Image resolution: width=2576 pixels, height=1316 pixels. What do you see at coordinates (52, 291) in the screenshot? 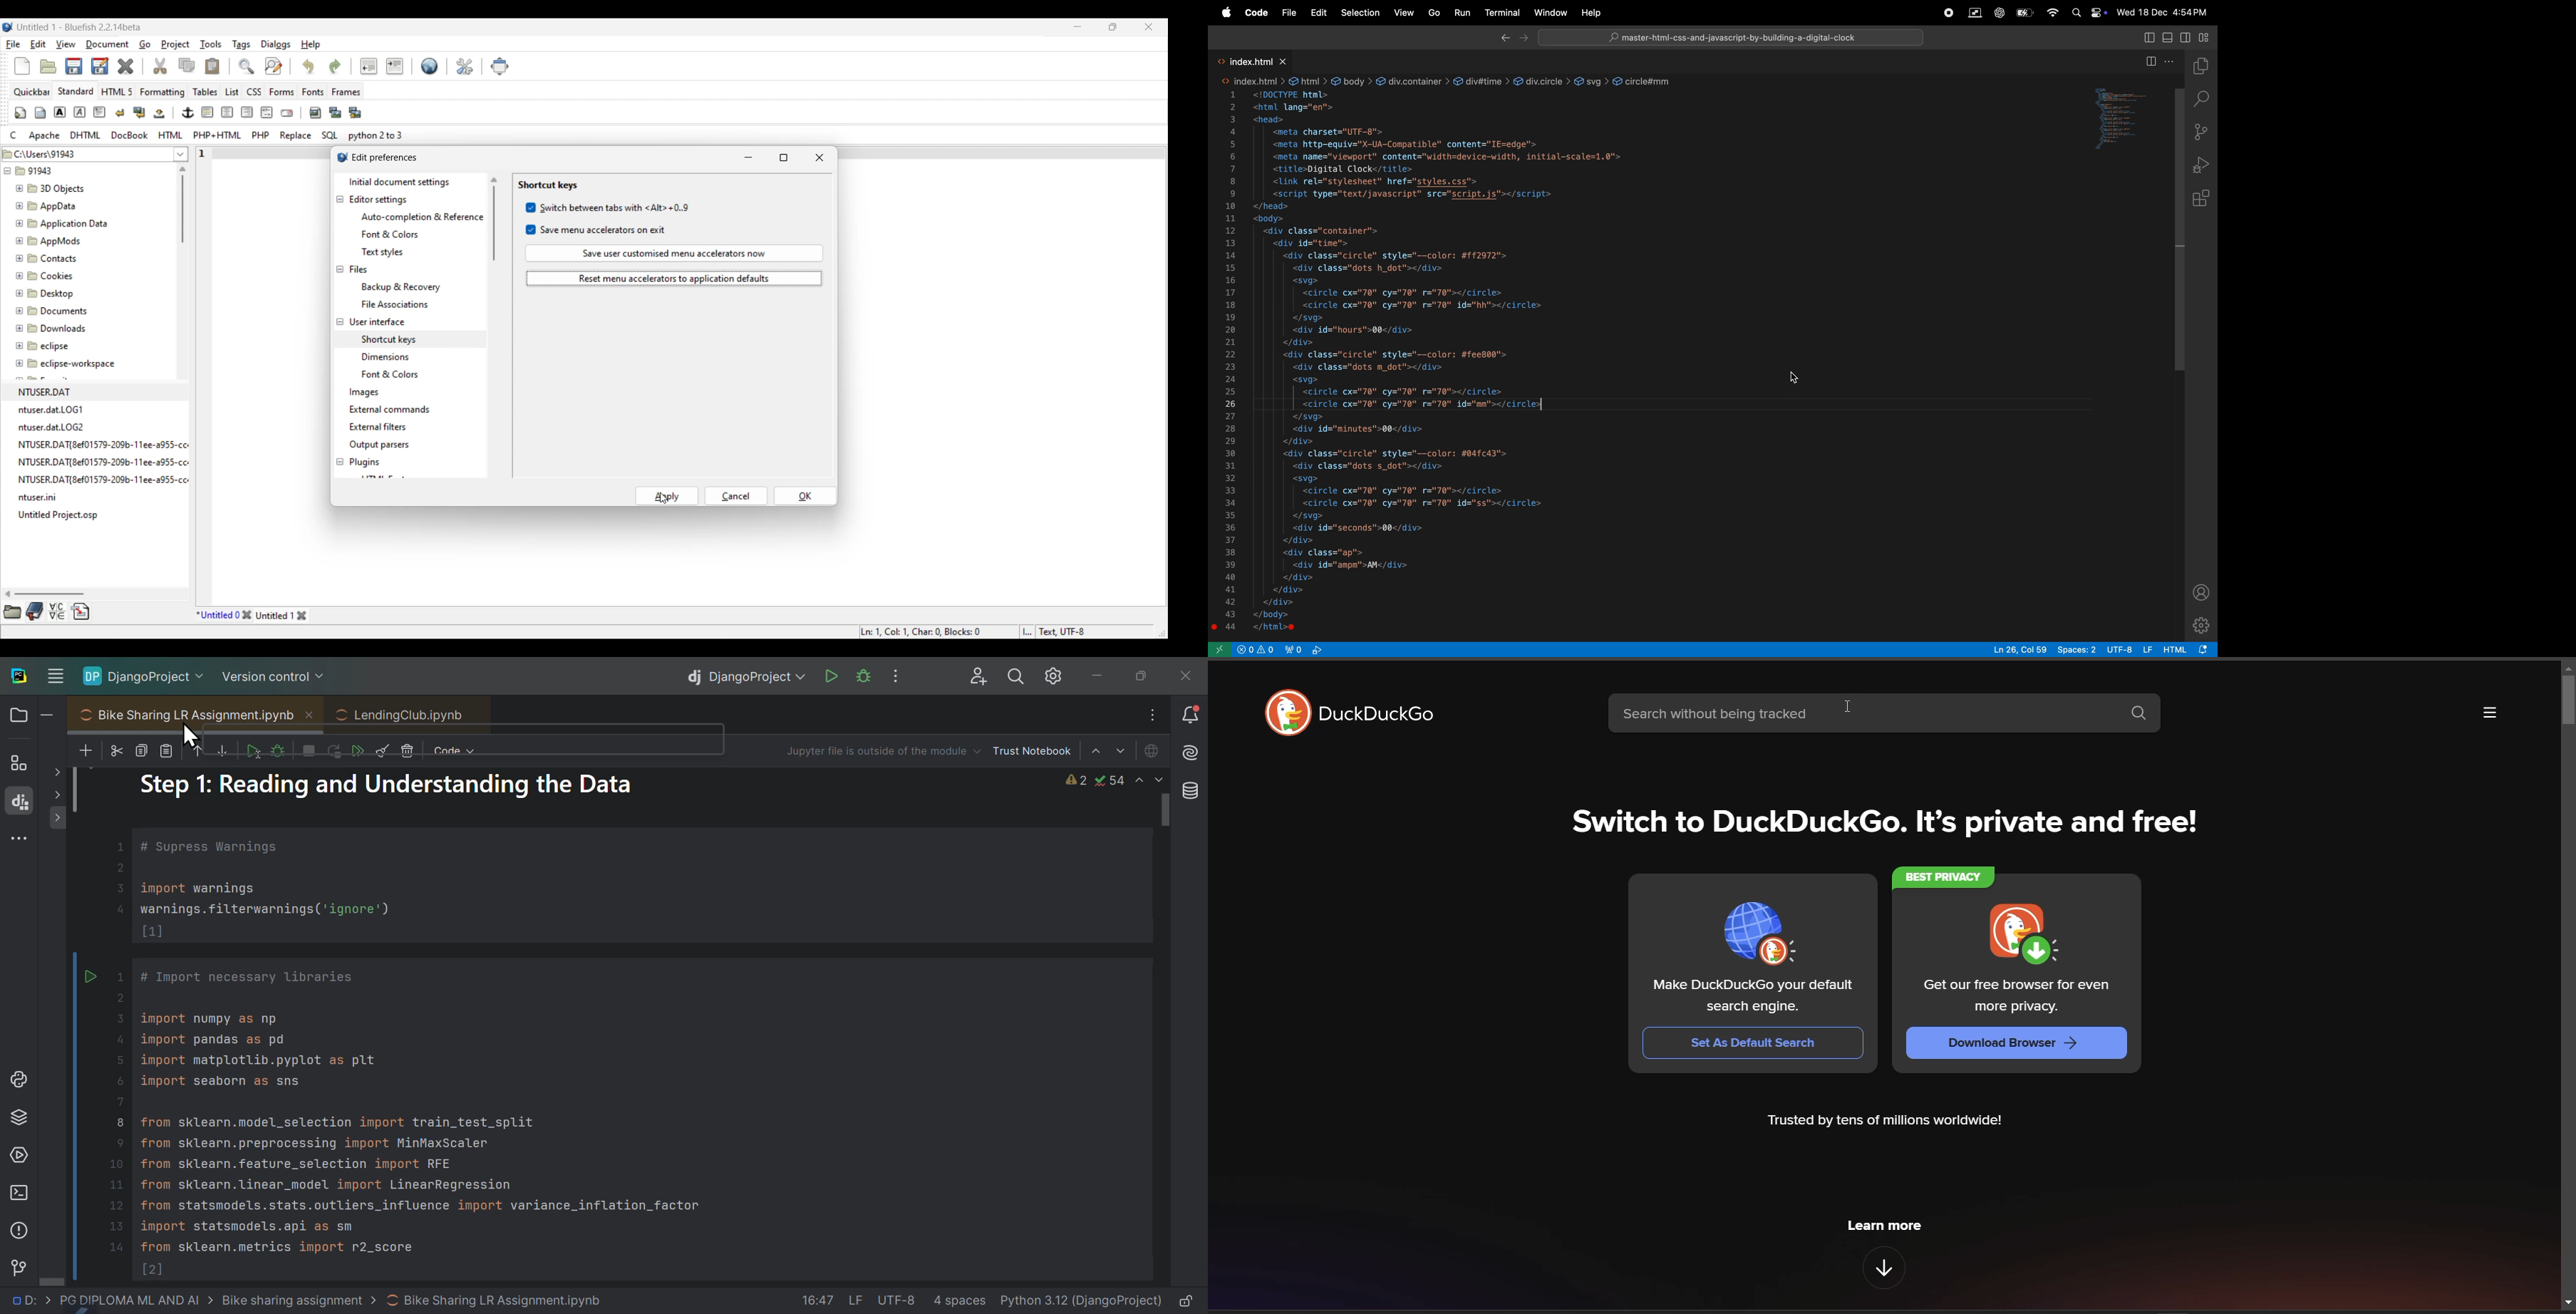
I see `Desktop` at bounding box center [52, 291].